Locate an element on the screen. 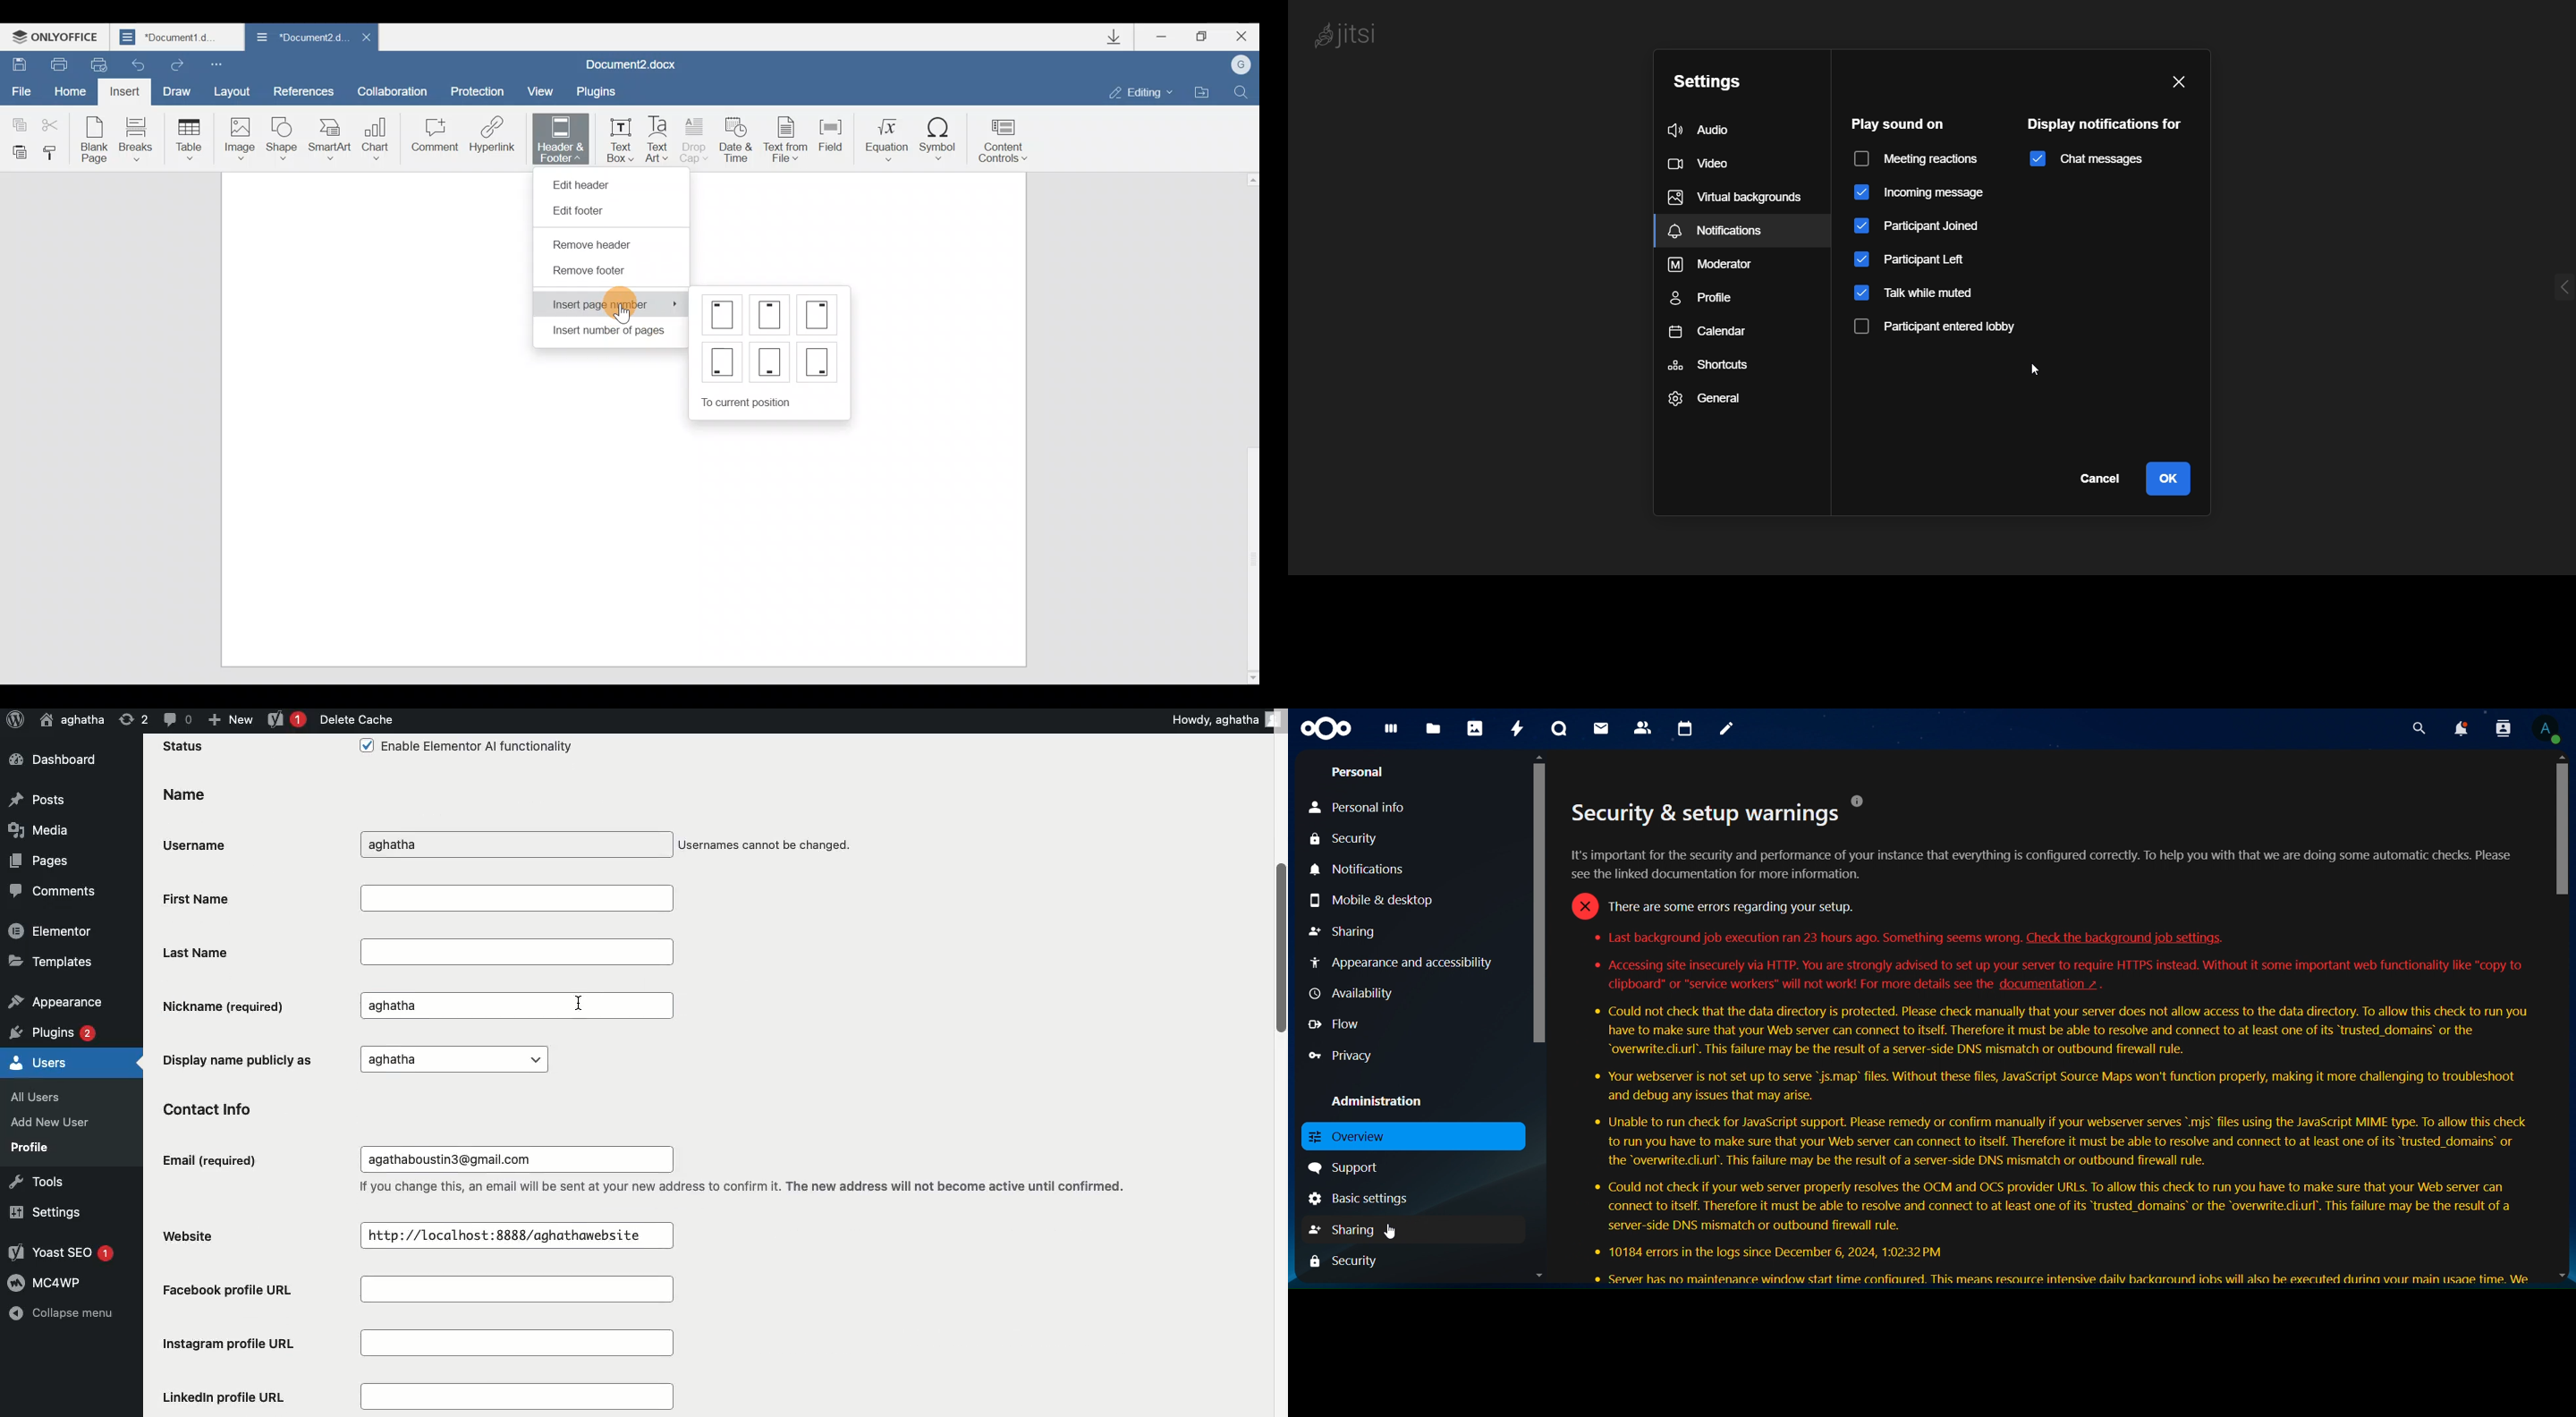  Scroll bar is located at coordinates (1247, 426).